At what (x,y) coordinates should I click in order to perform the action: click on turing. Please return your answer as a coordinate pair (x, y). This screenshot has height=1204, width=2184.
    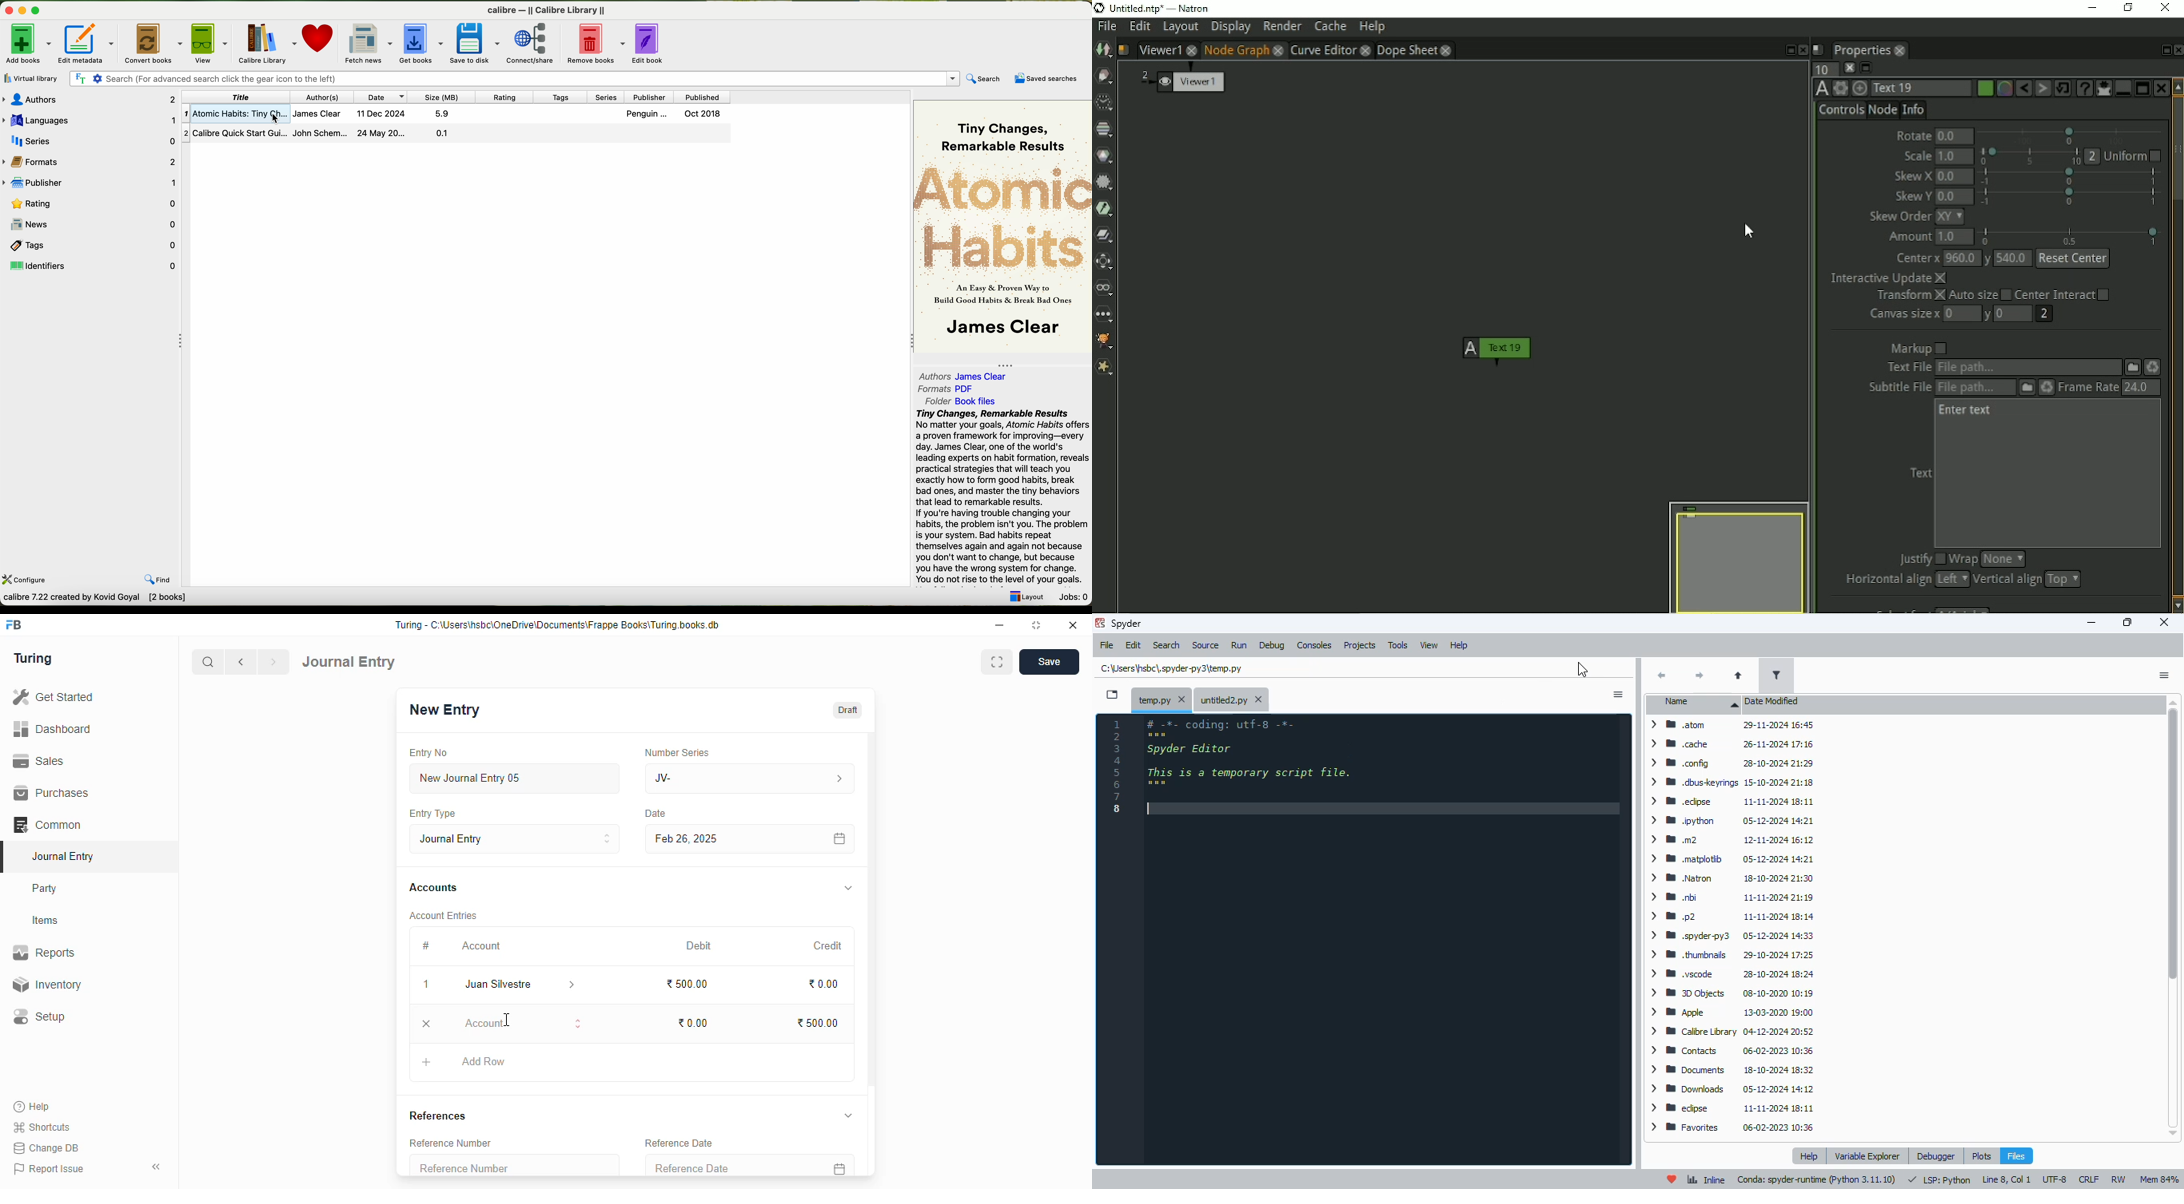
    Looking at the image, I should click on (34, 660).